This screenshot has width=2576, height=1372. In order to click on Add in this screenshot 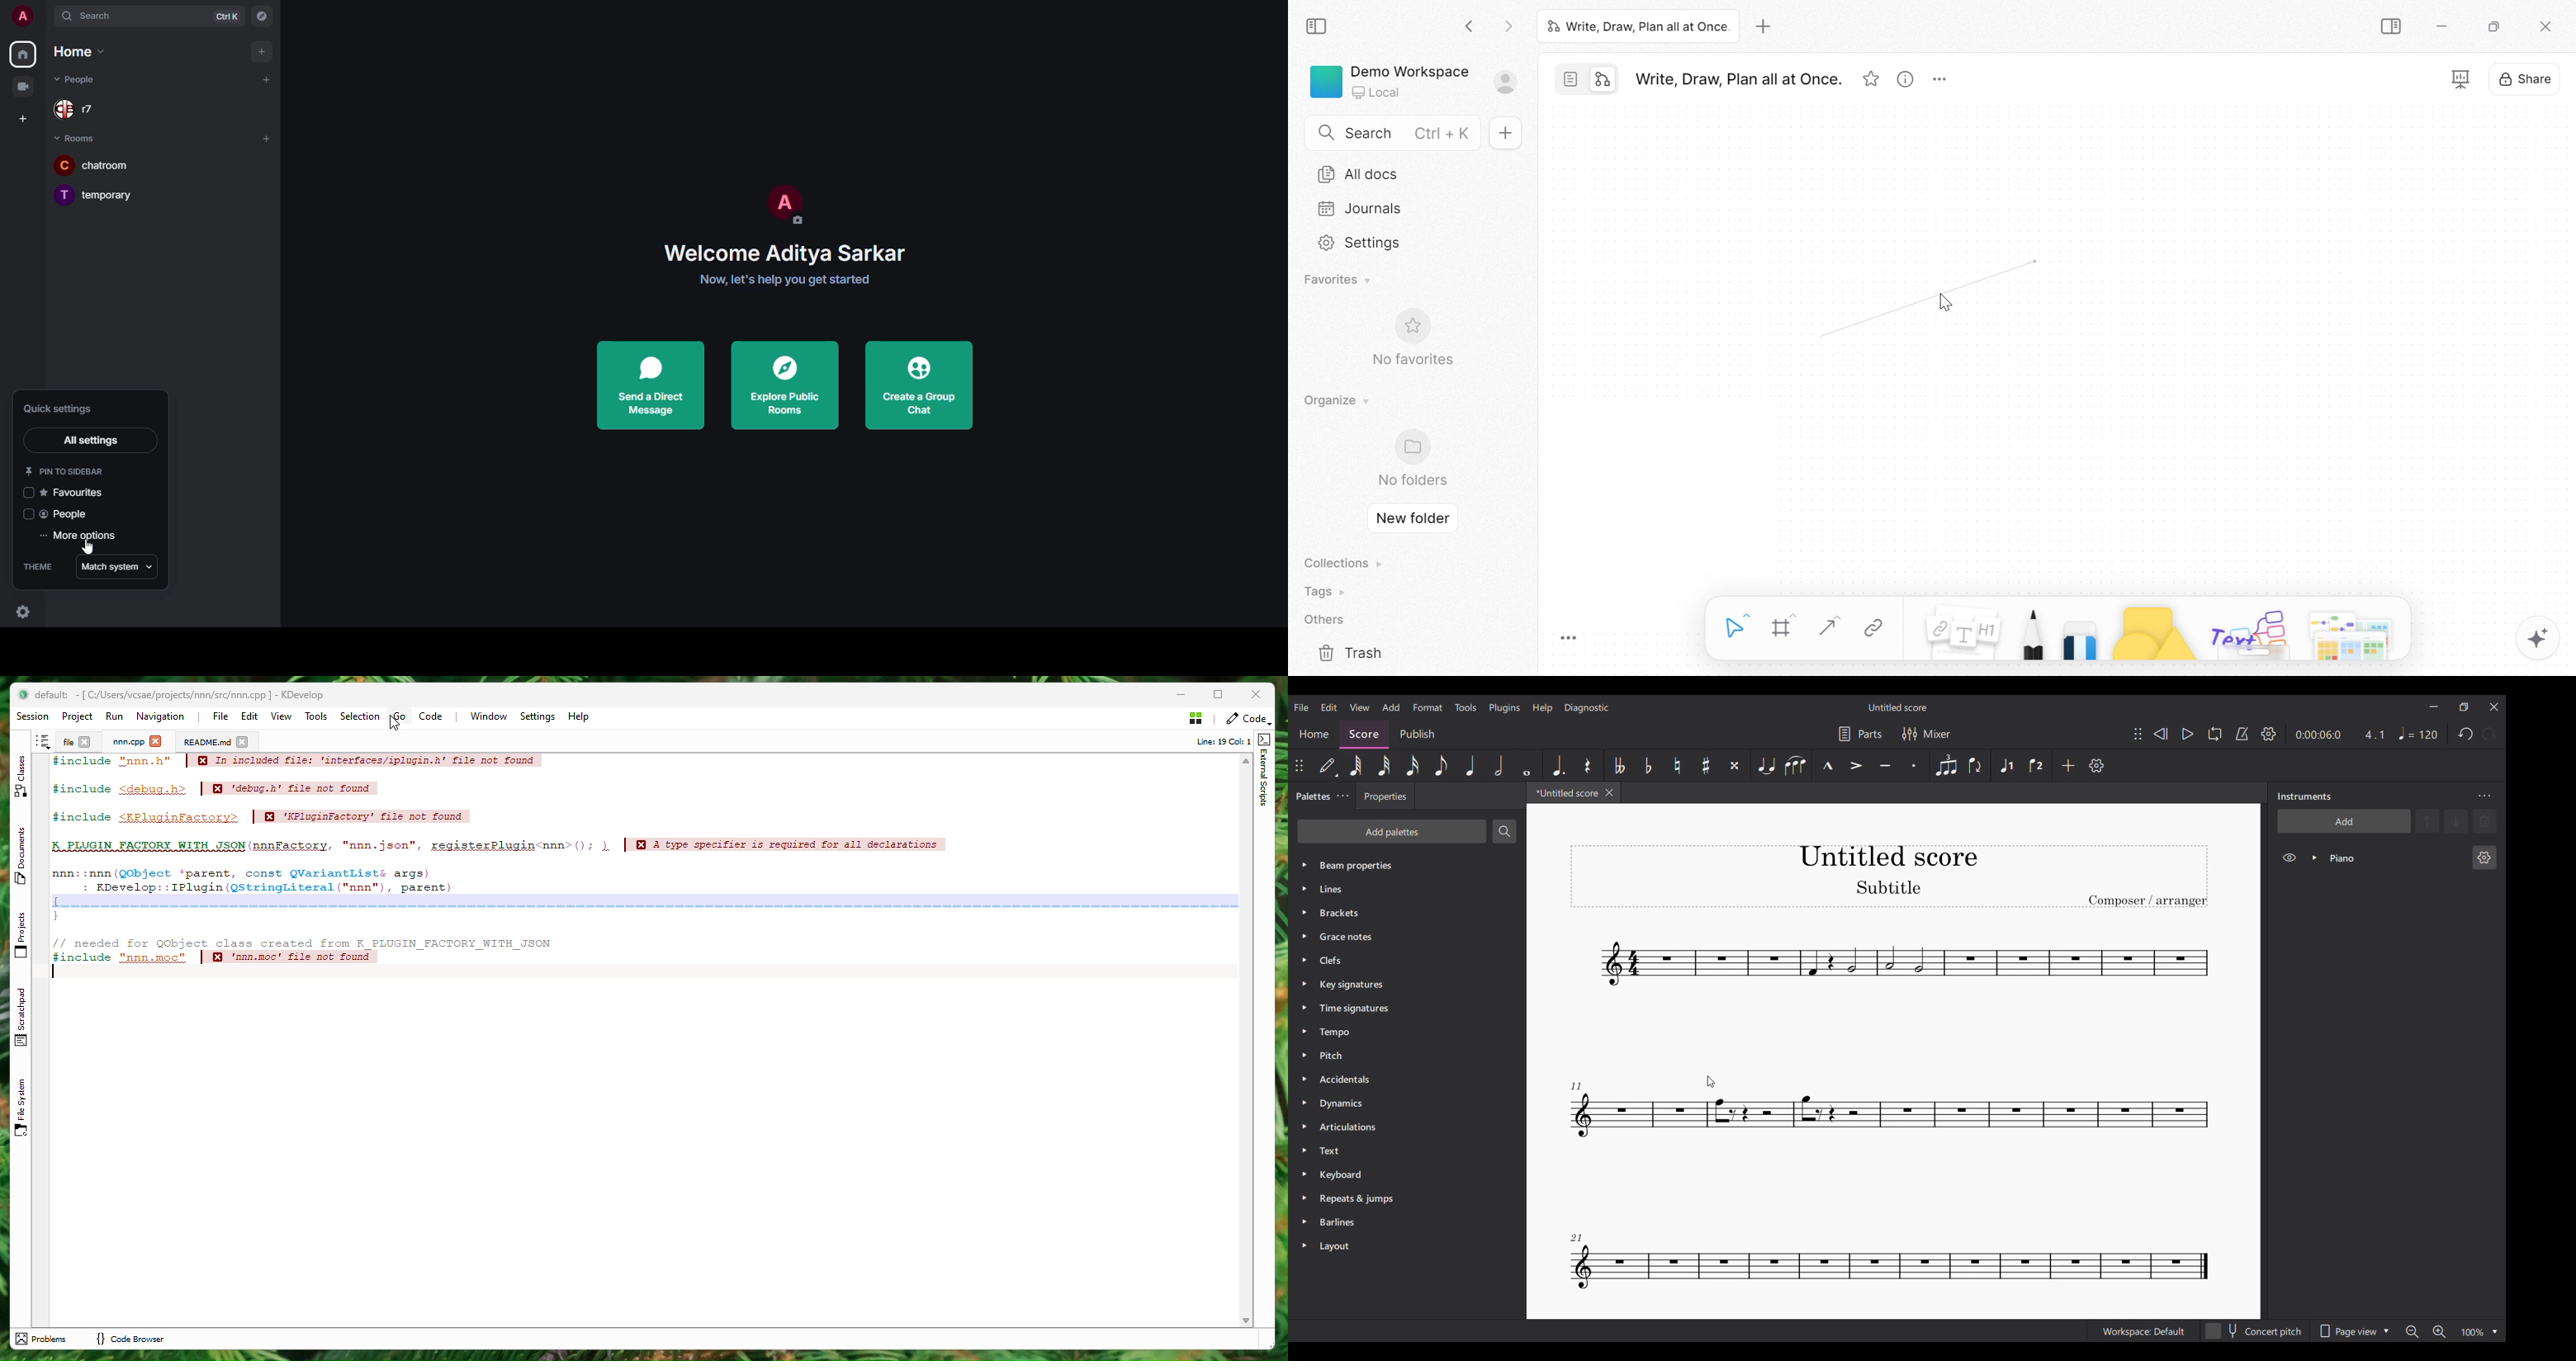, I will do `click(2068, 765)`.